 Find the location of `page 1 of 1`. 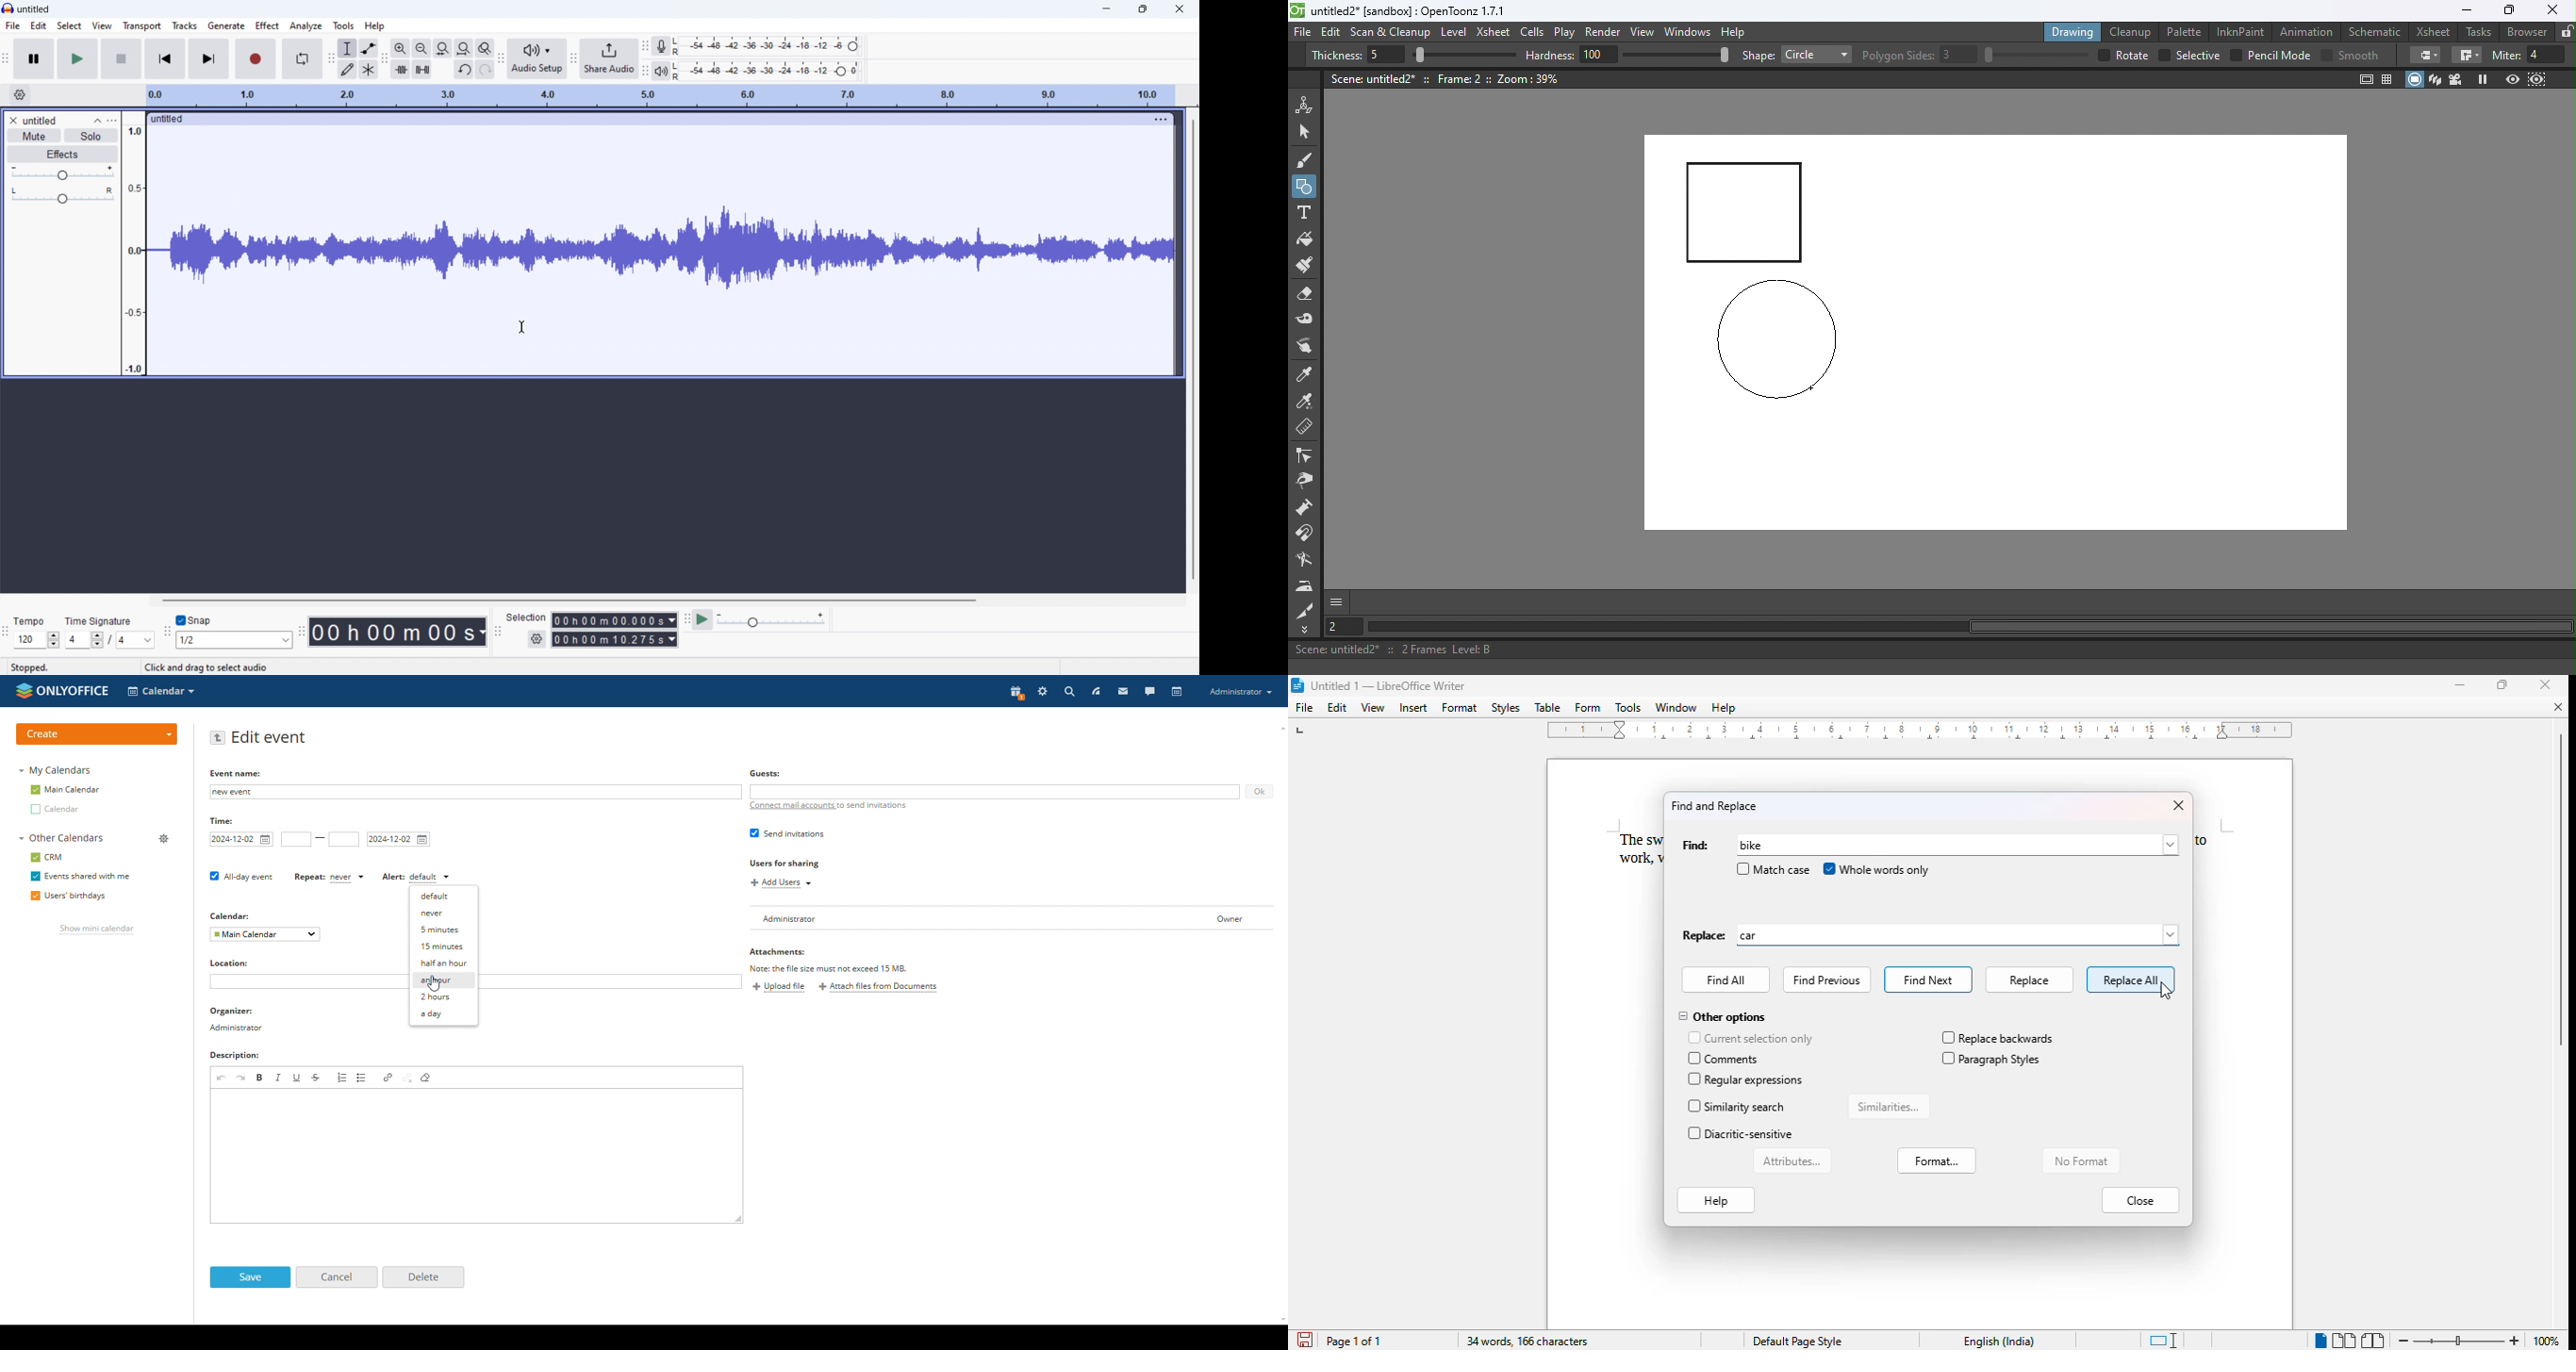

page 1 of 1 is located at coordinates (1354, 1341).